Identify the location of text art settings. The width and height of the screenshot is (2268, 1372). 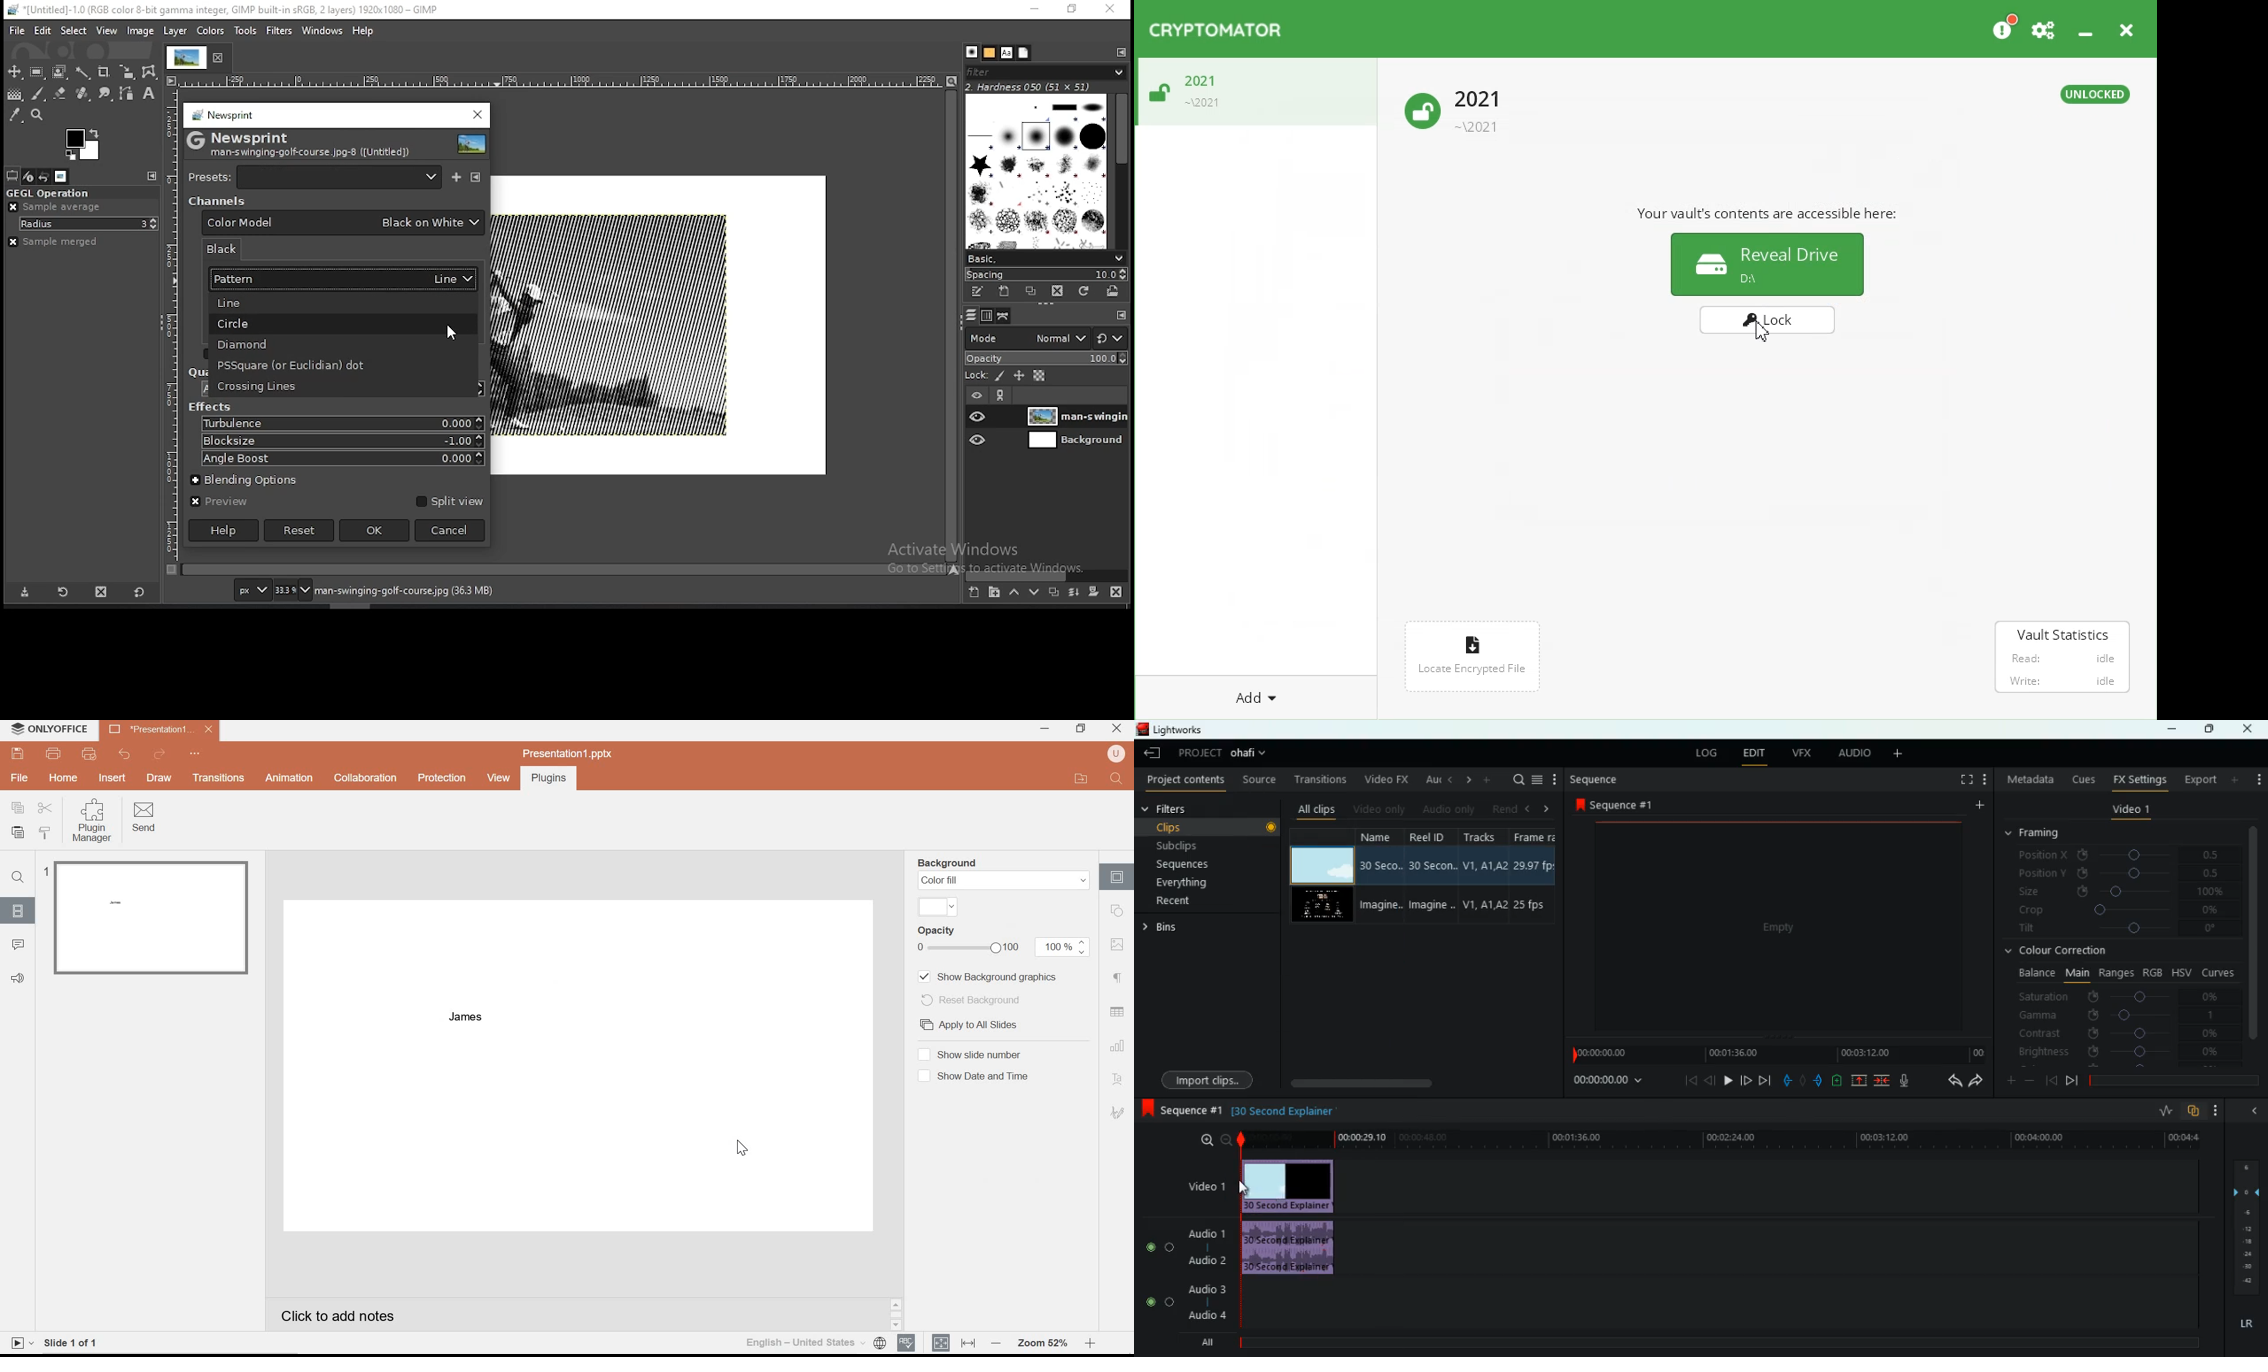
(1120, 1081).